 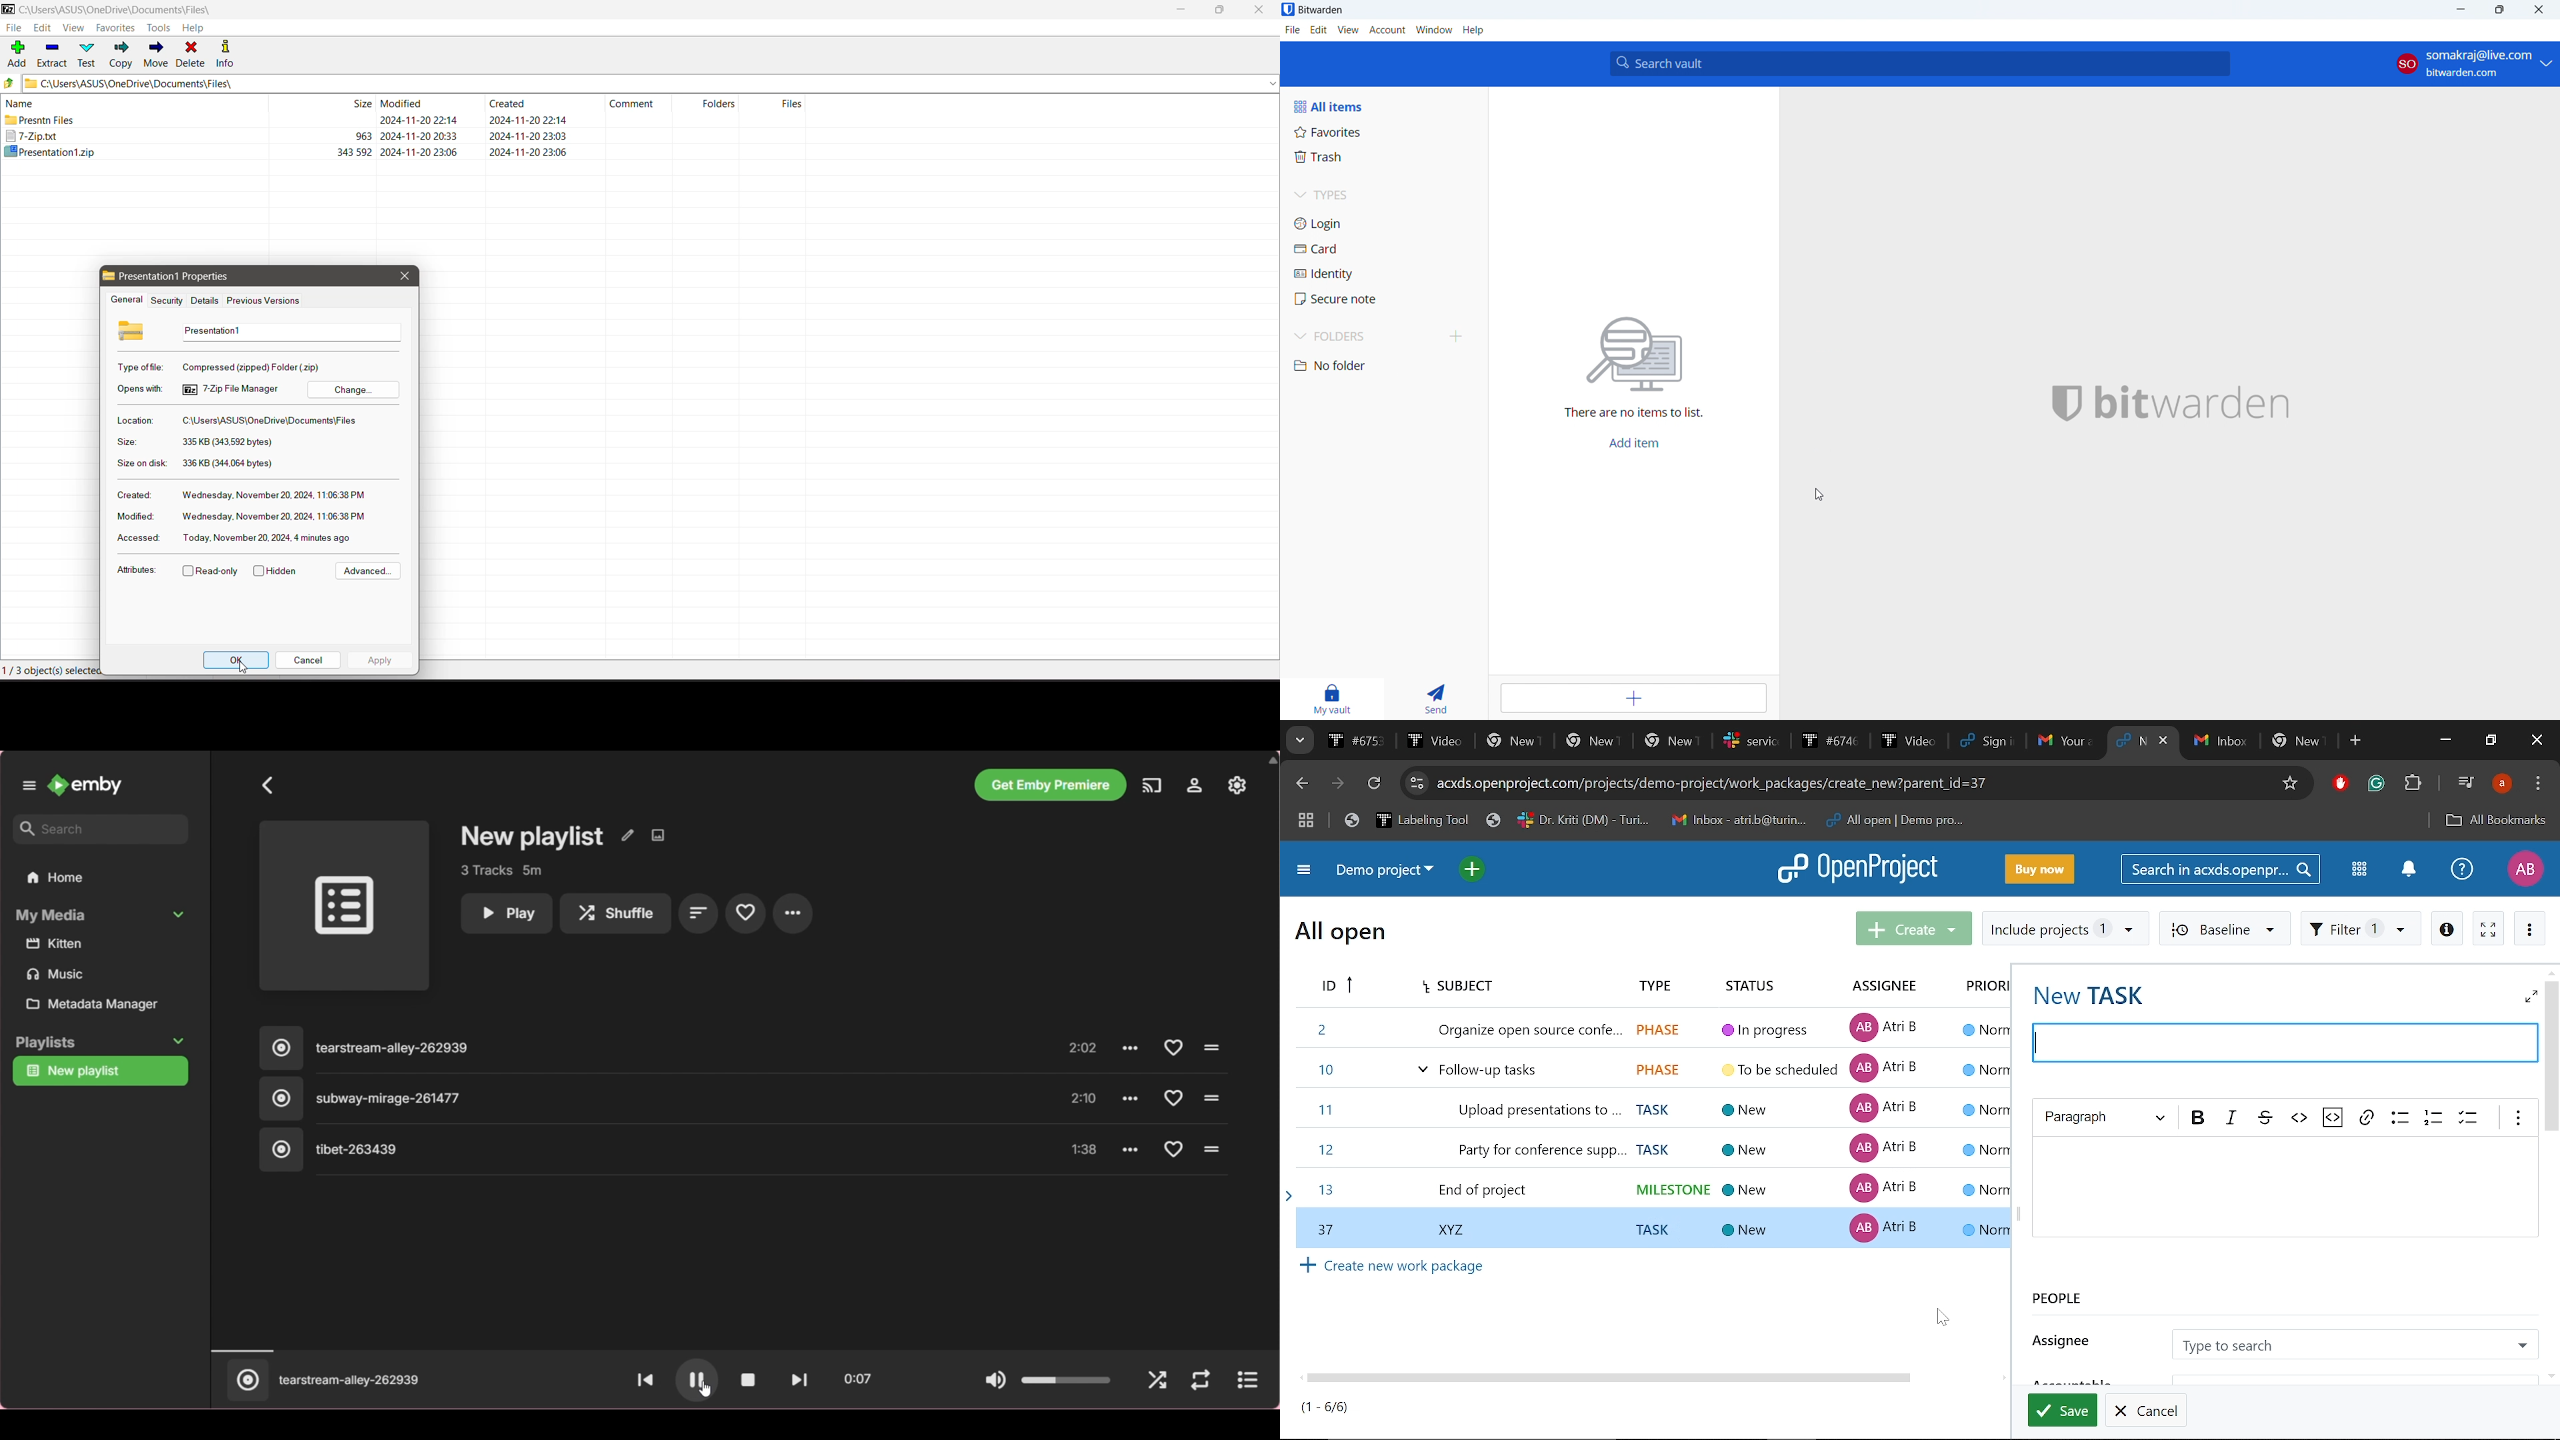 I want to click on Details, so click(x=203, y=301).